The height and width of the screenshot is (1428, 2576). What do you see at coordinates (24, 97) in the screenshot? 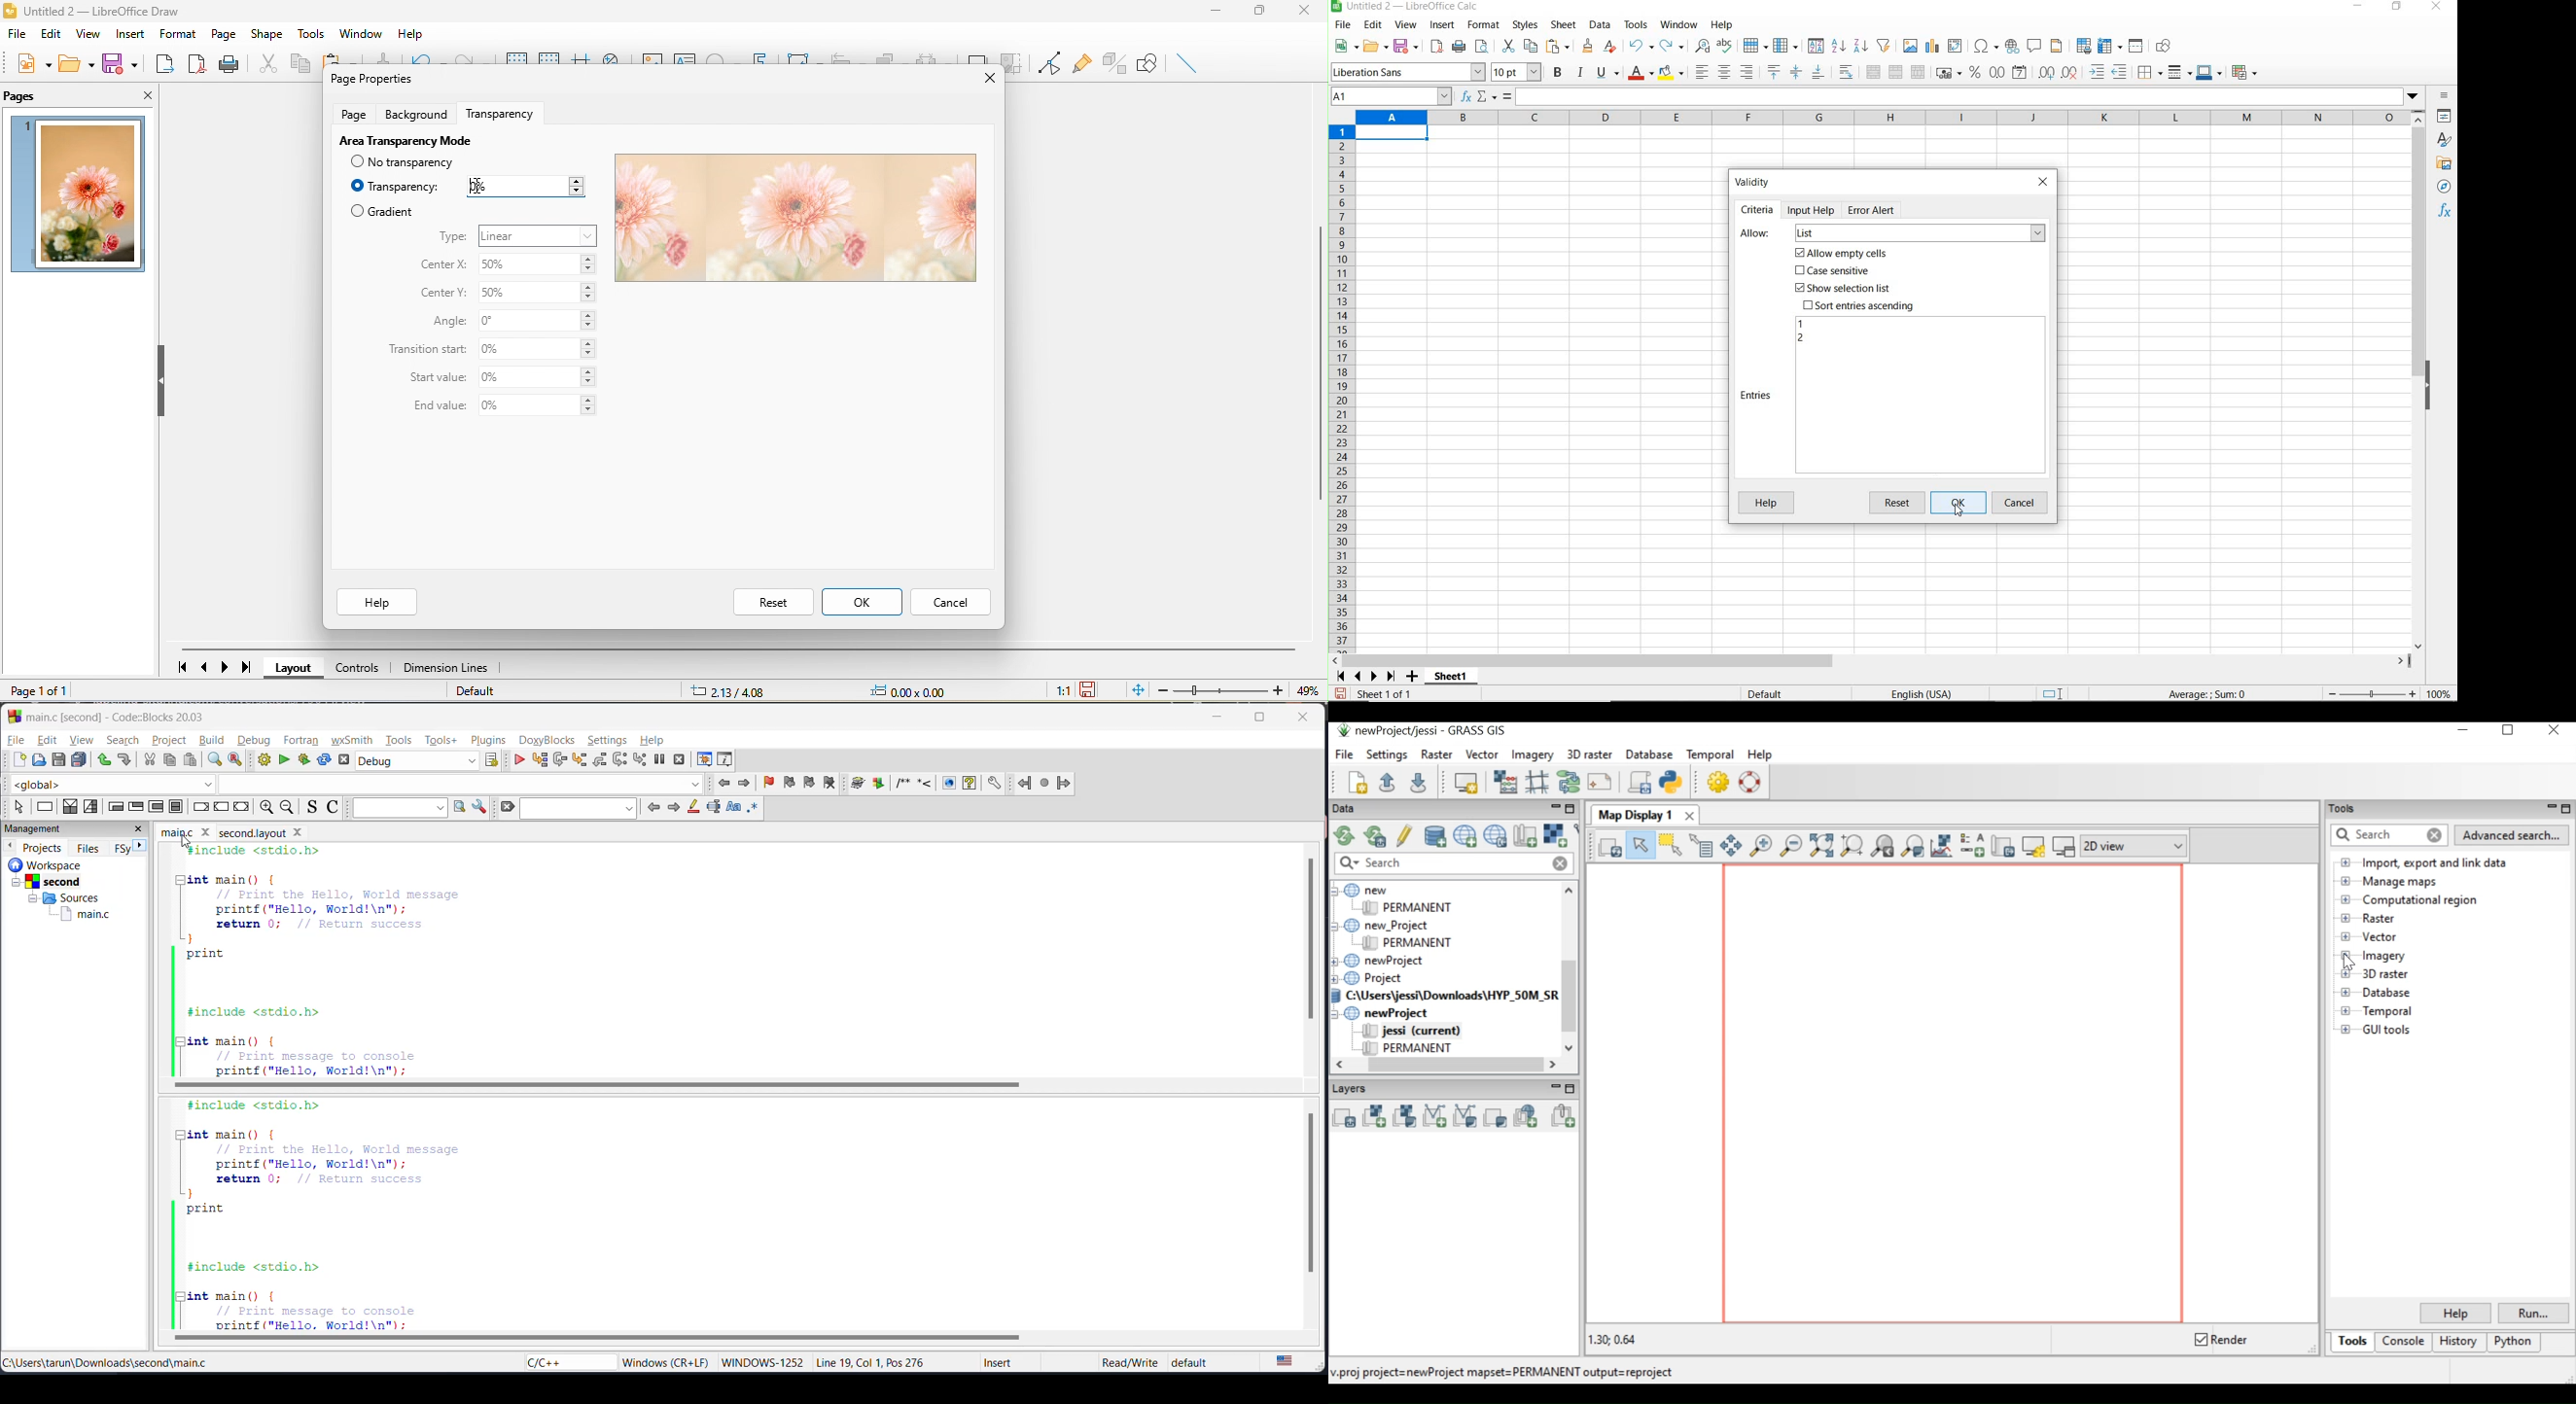
I see `pages` at bounding box center [24, 97].